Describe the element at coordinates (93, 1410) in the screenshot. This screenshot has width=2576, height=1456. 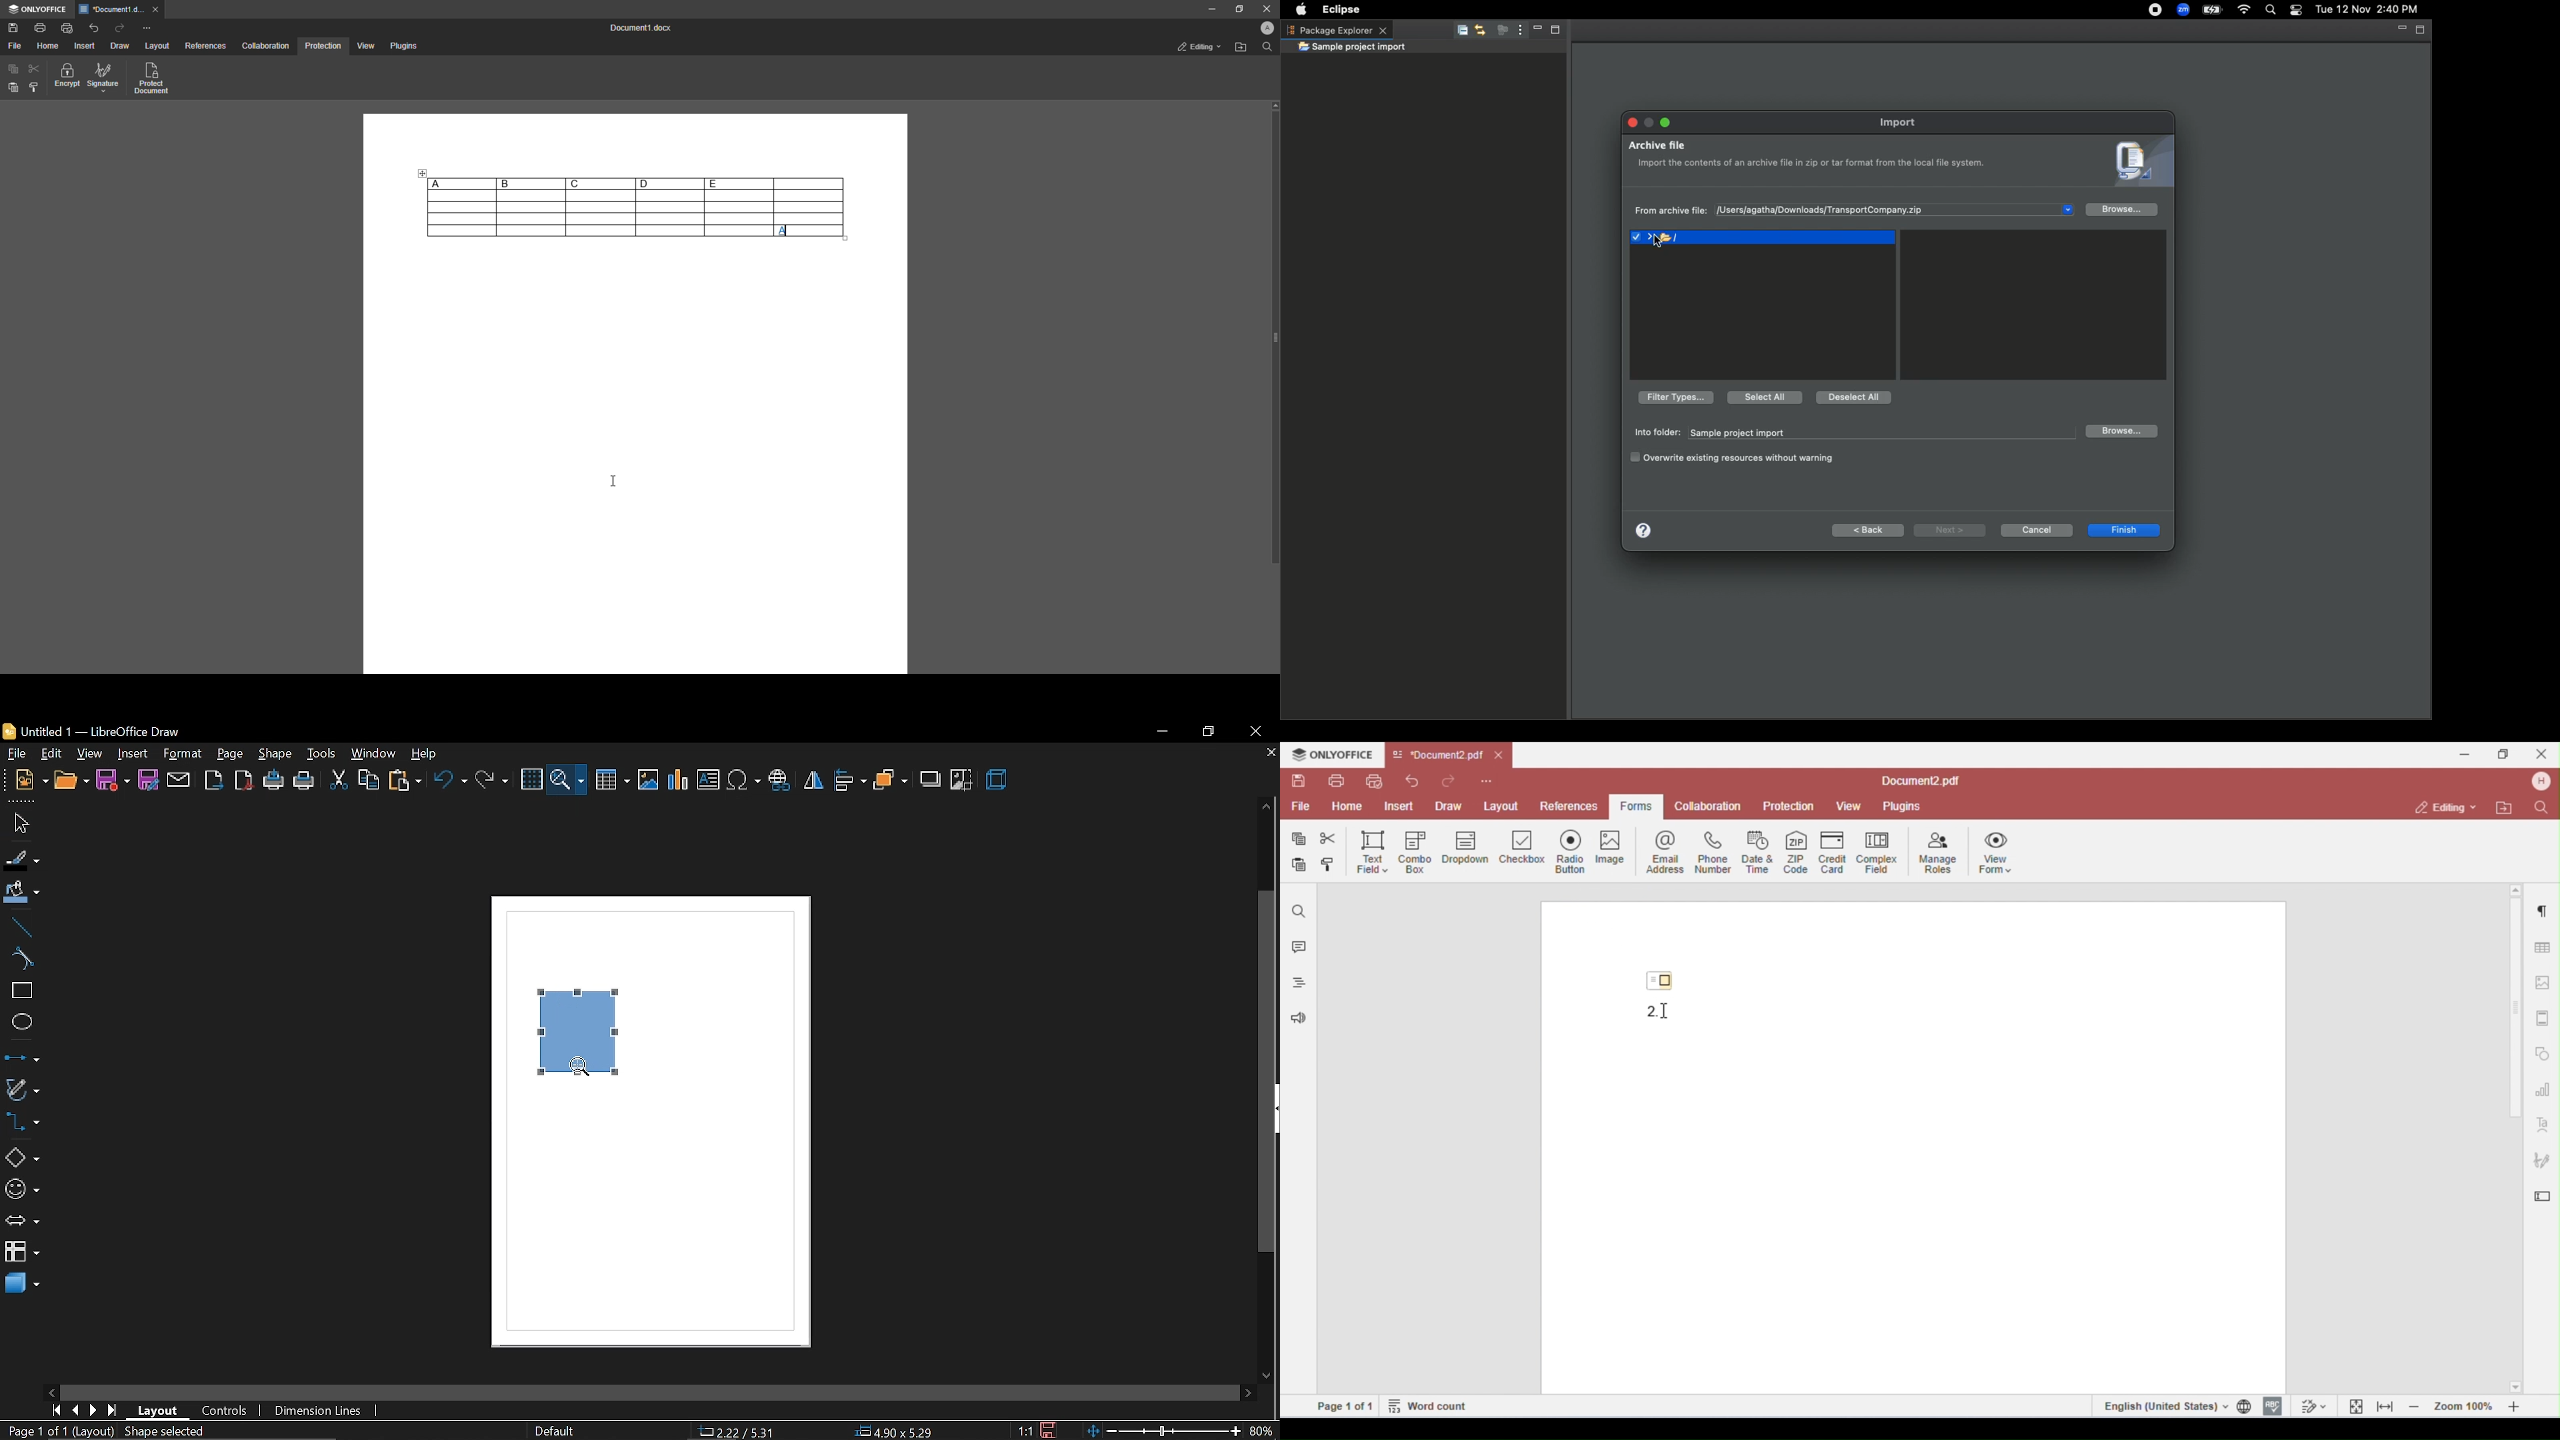
I see `next page` at that location.